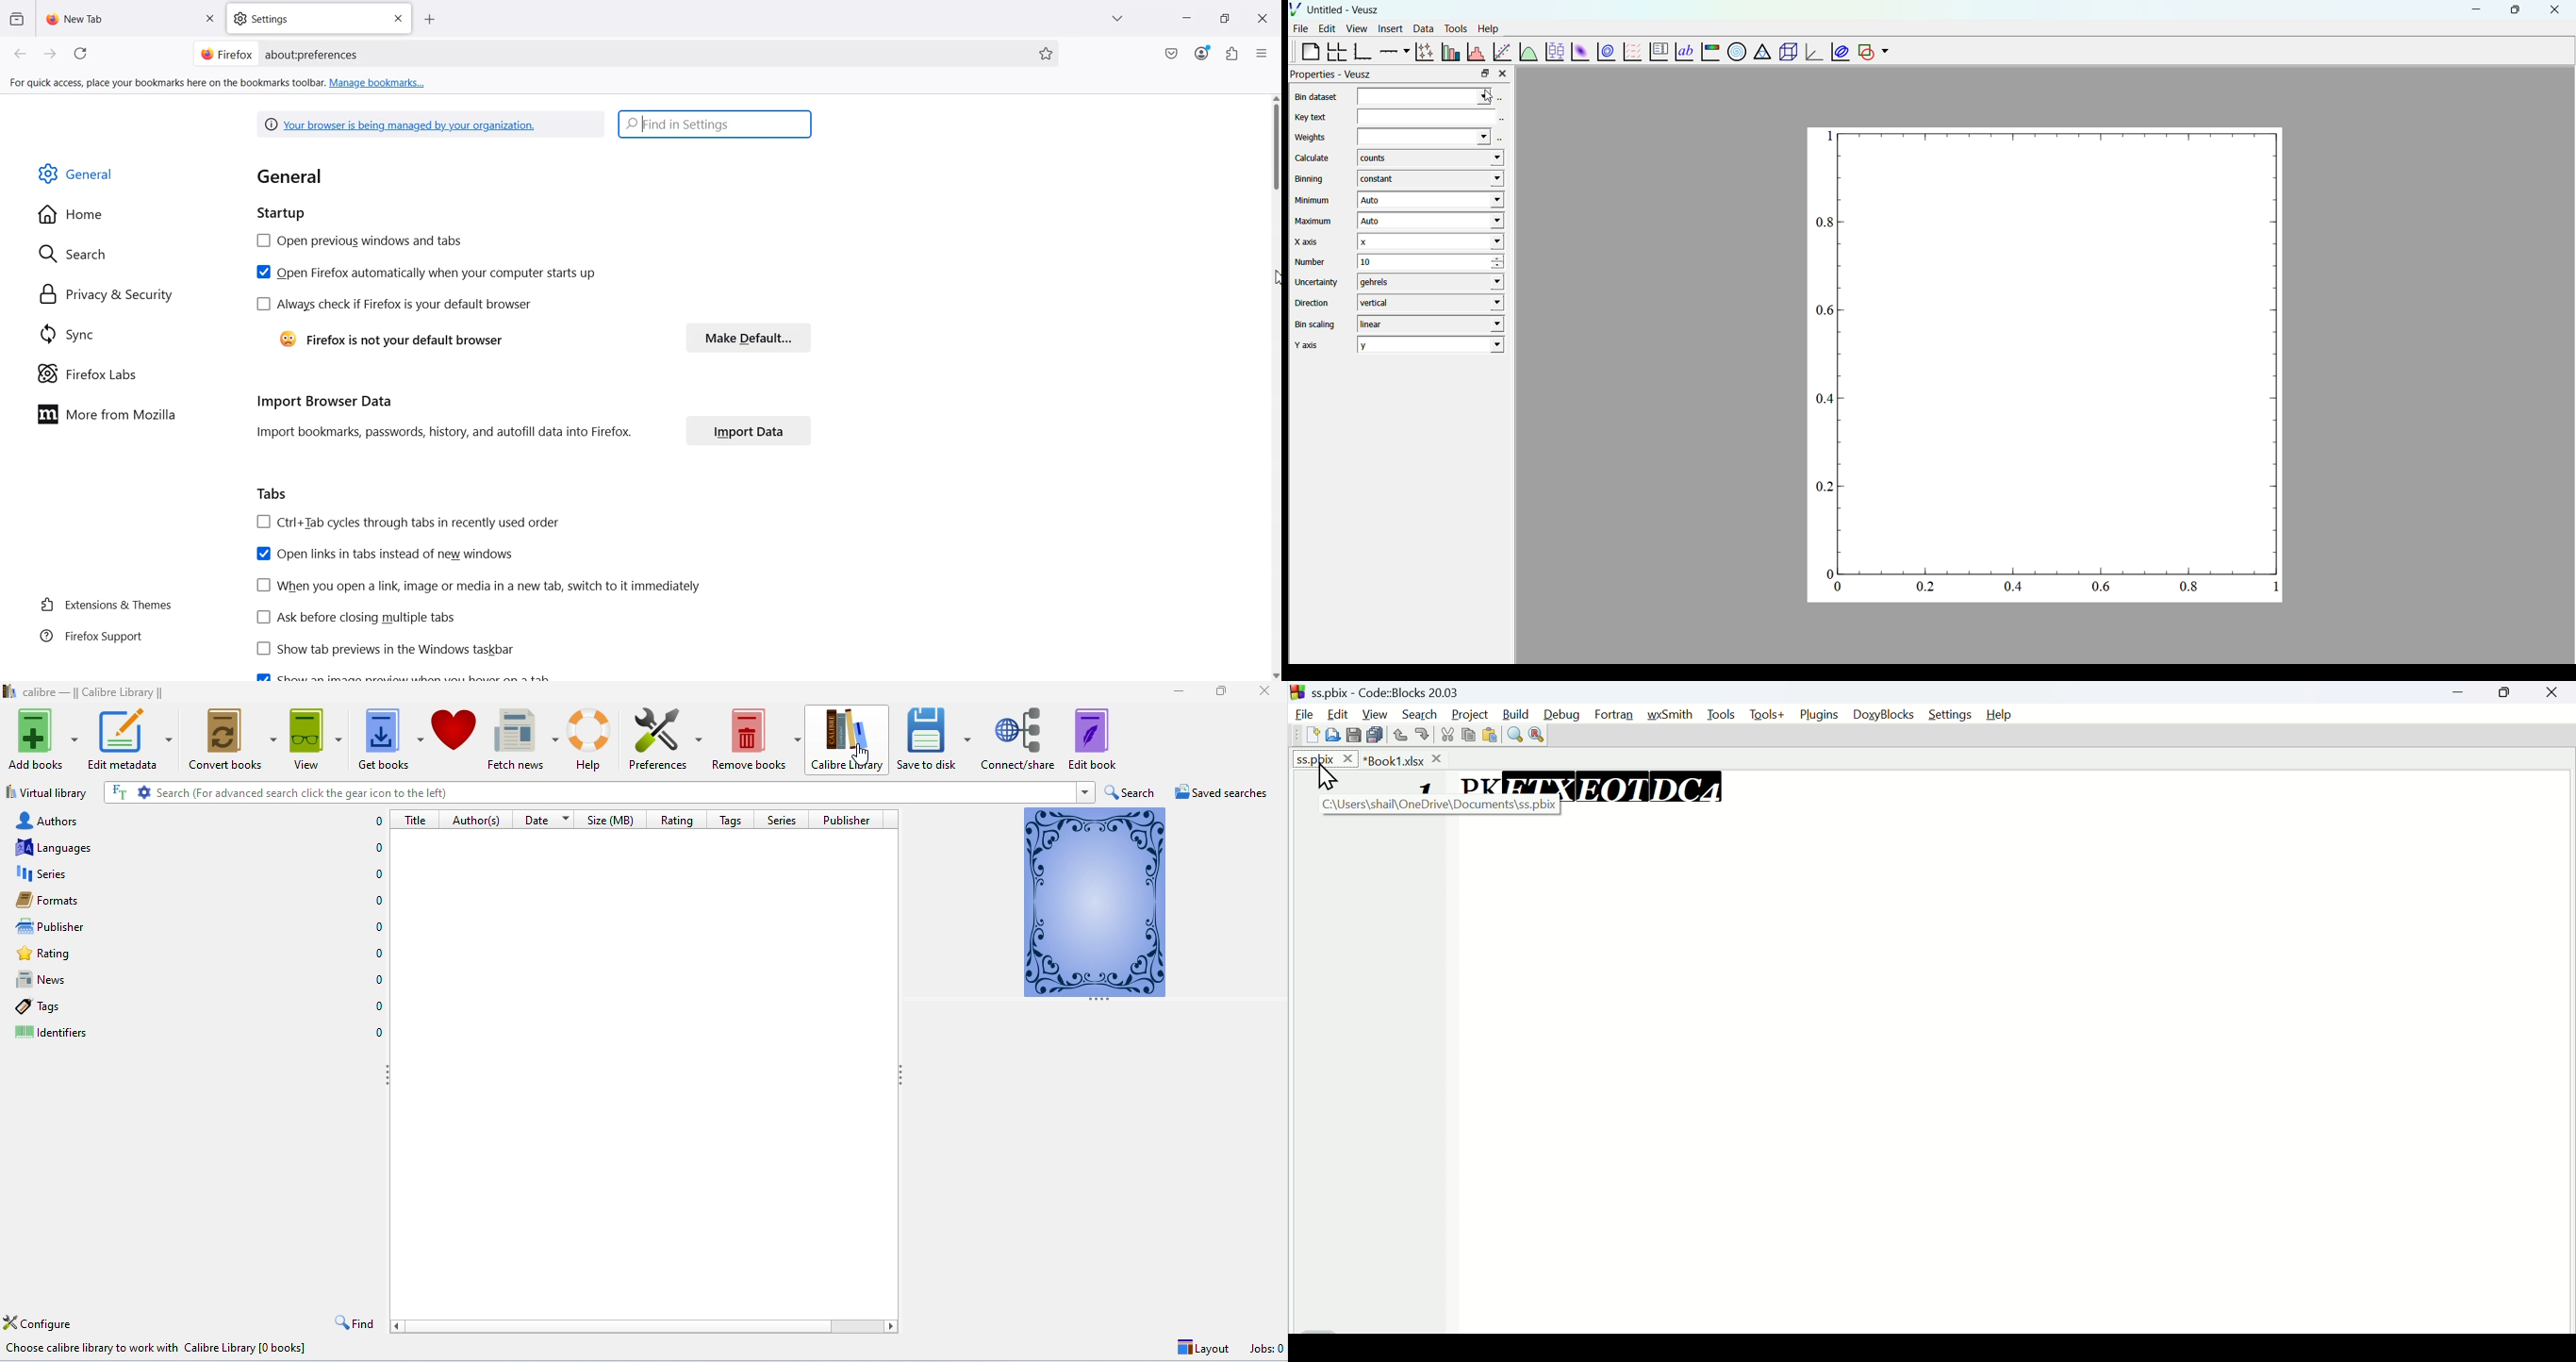  What do you see at coordinates (1825, 137) in the screenshot?
I see `1` at bounding box center [1825, 137].